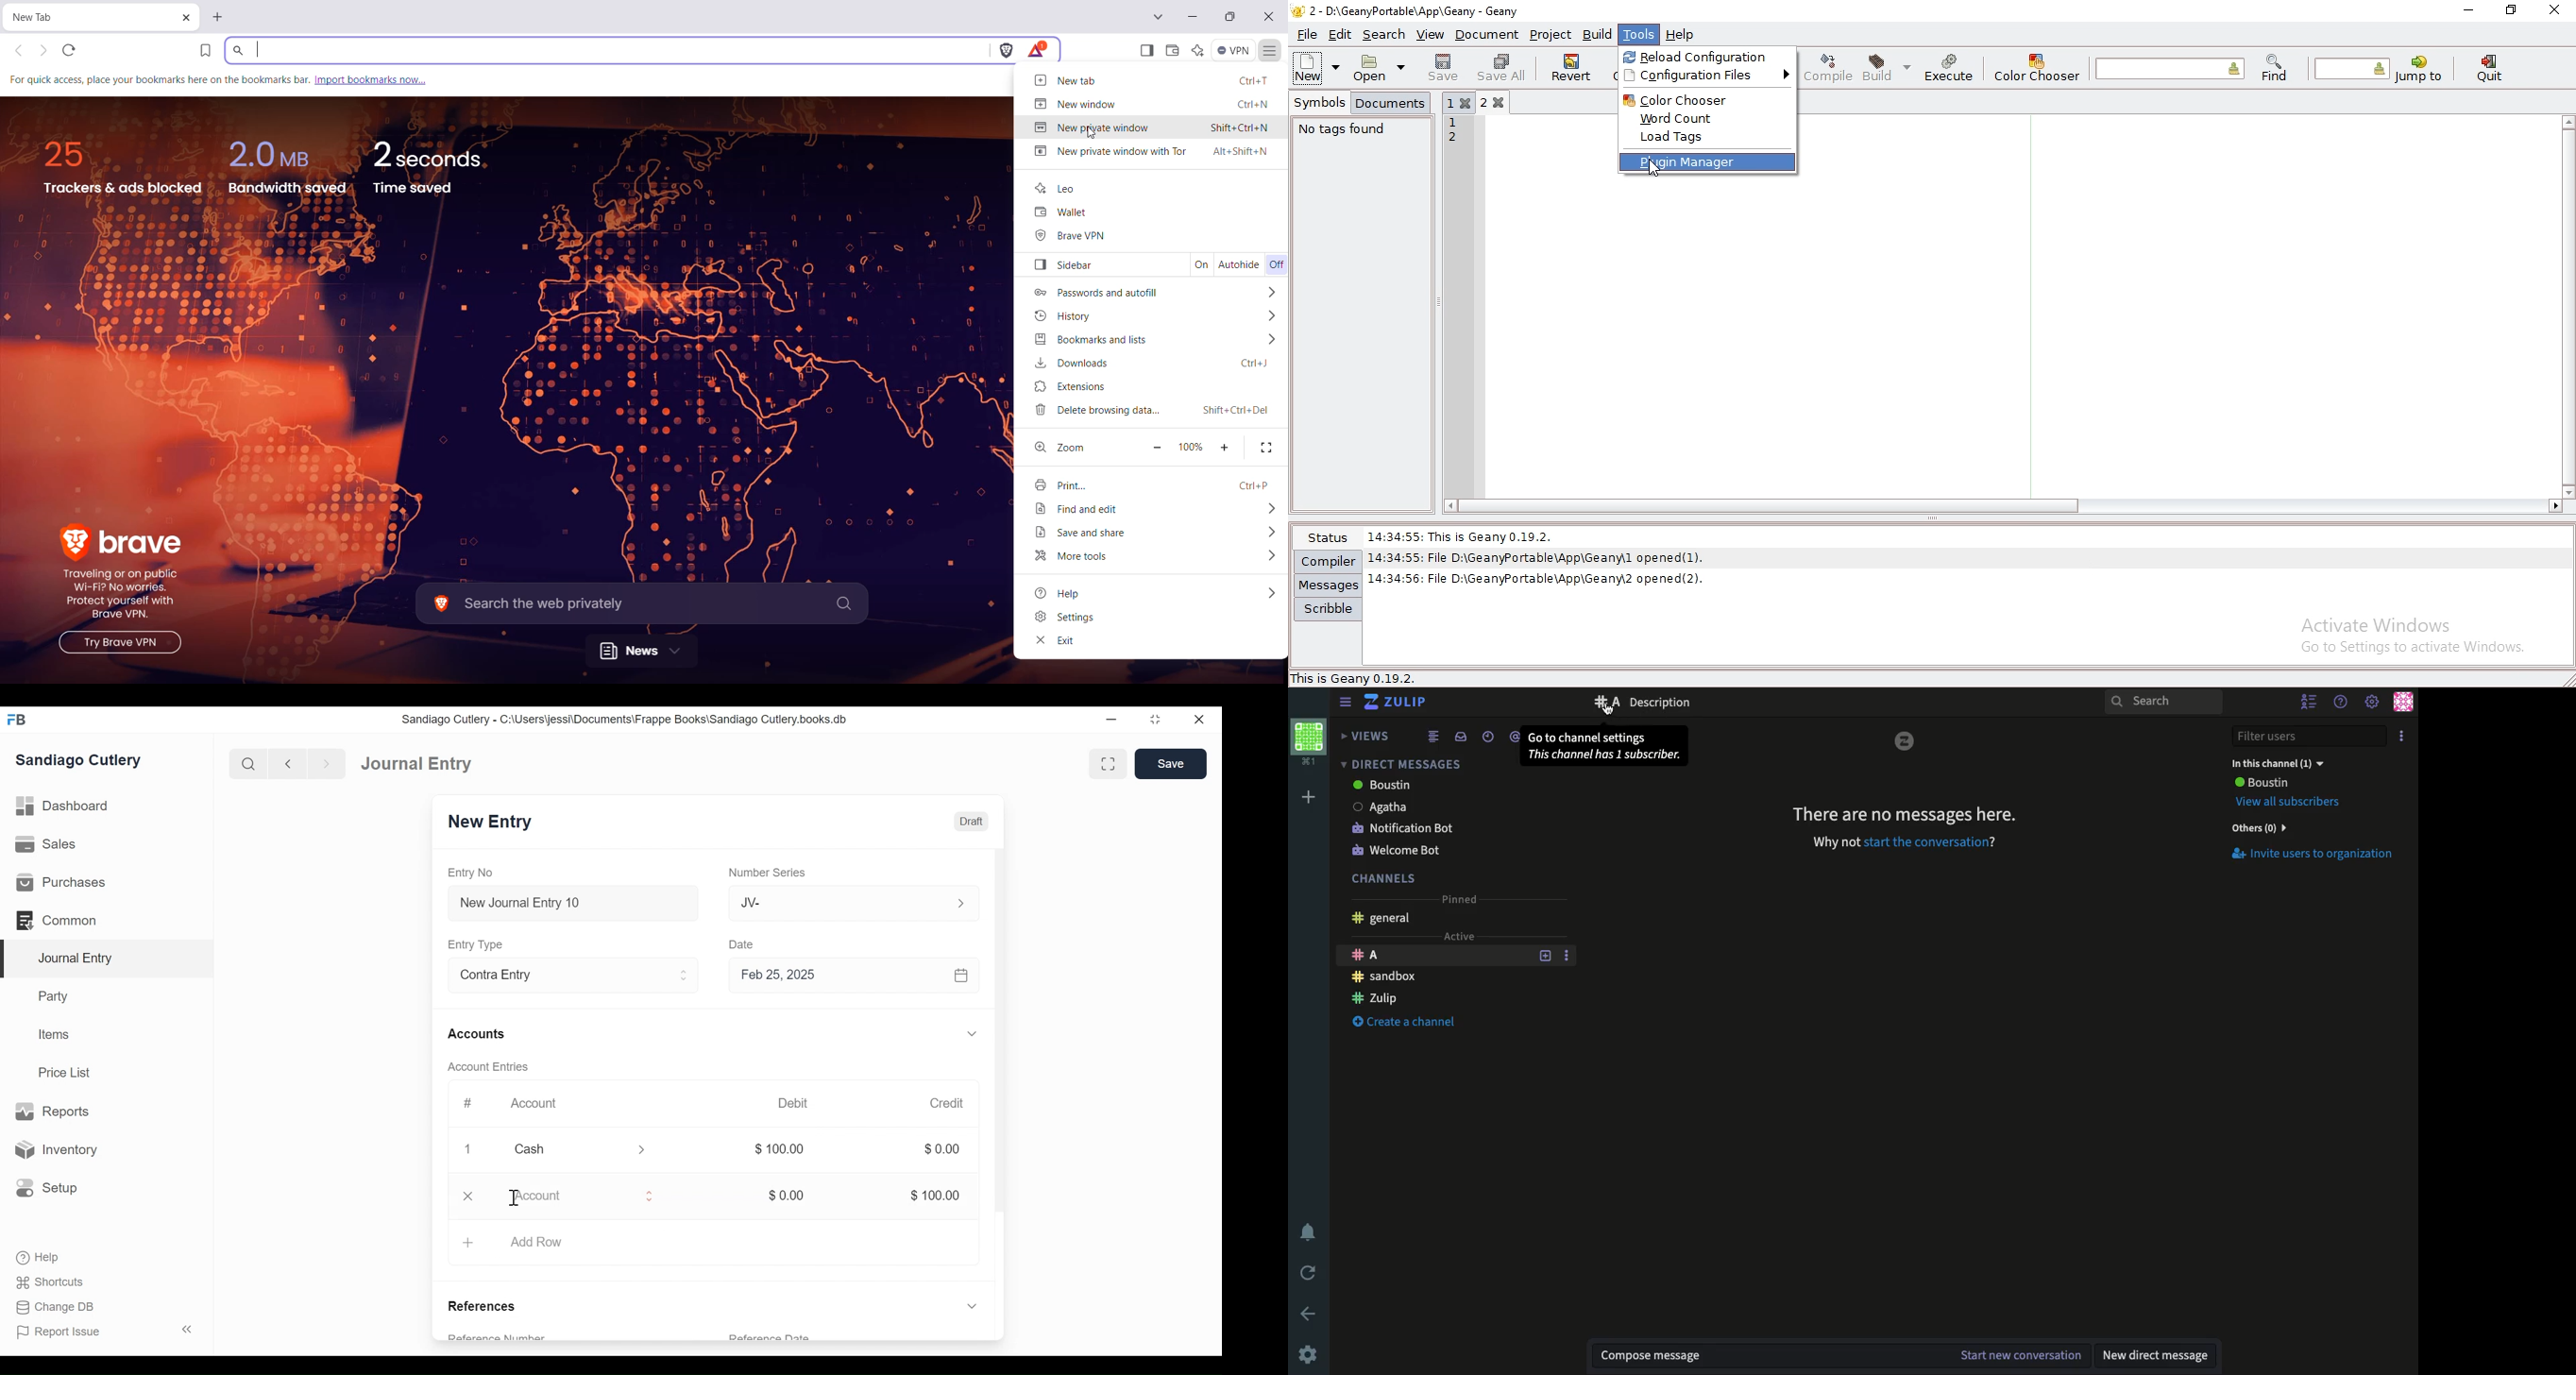  Describe the element at coordinates (493, 1067) in the screenshot. I see `Account Entries` at that location.